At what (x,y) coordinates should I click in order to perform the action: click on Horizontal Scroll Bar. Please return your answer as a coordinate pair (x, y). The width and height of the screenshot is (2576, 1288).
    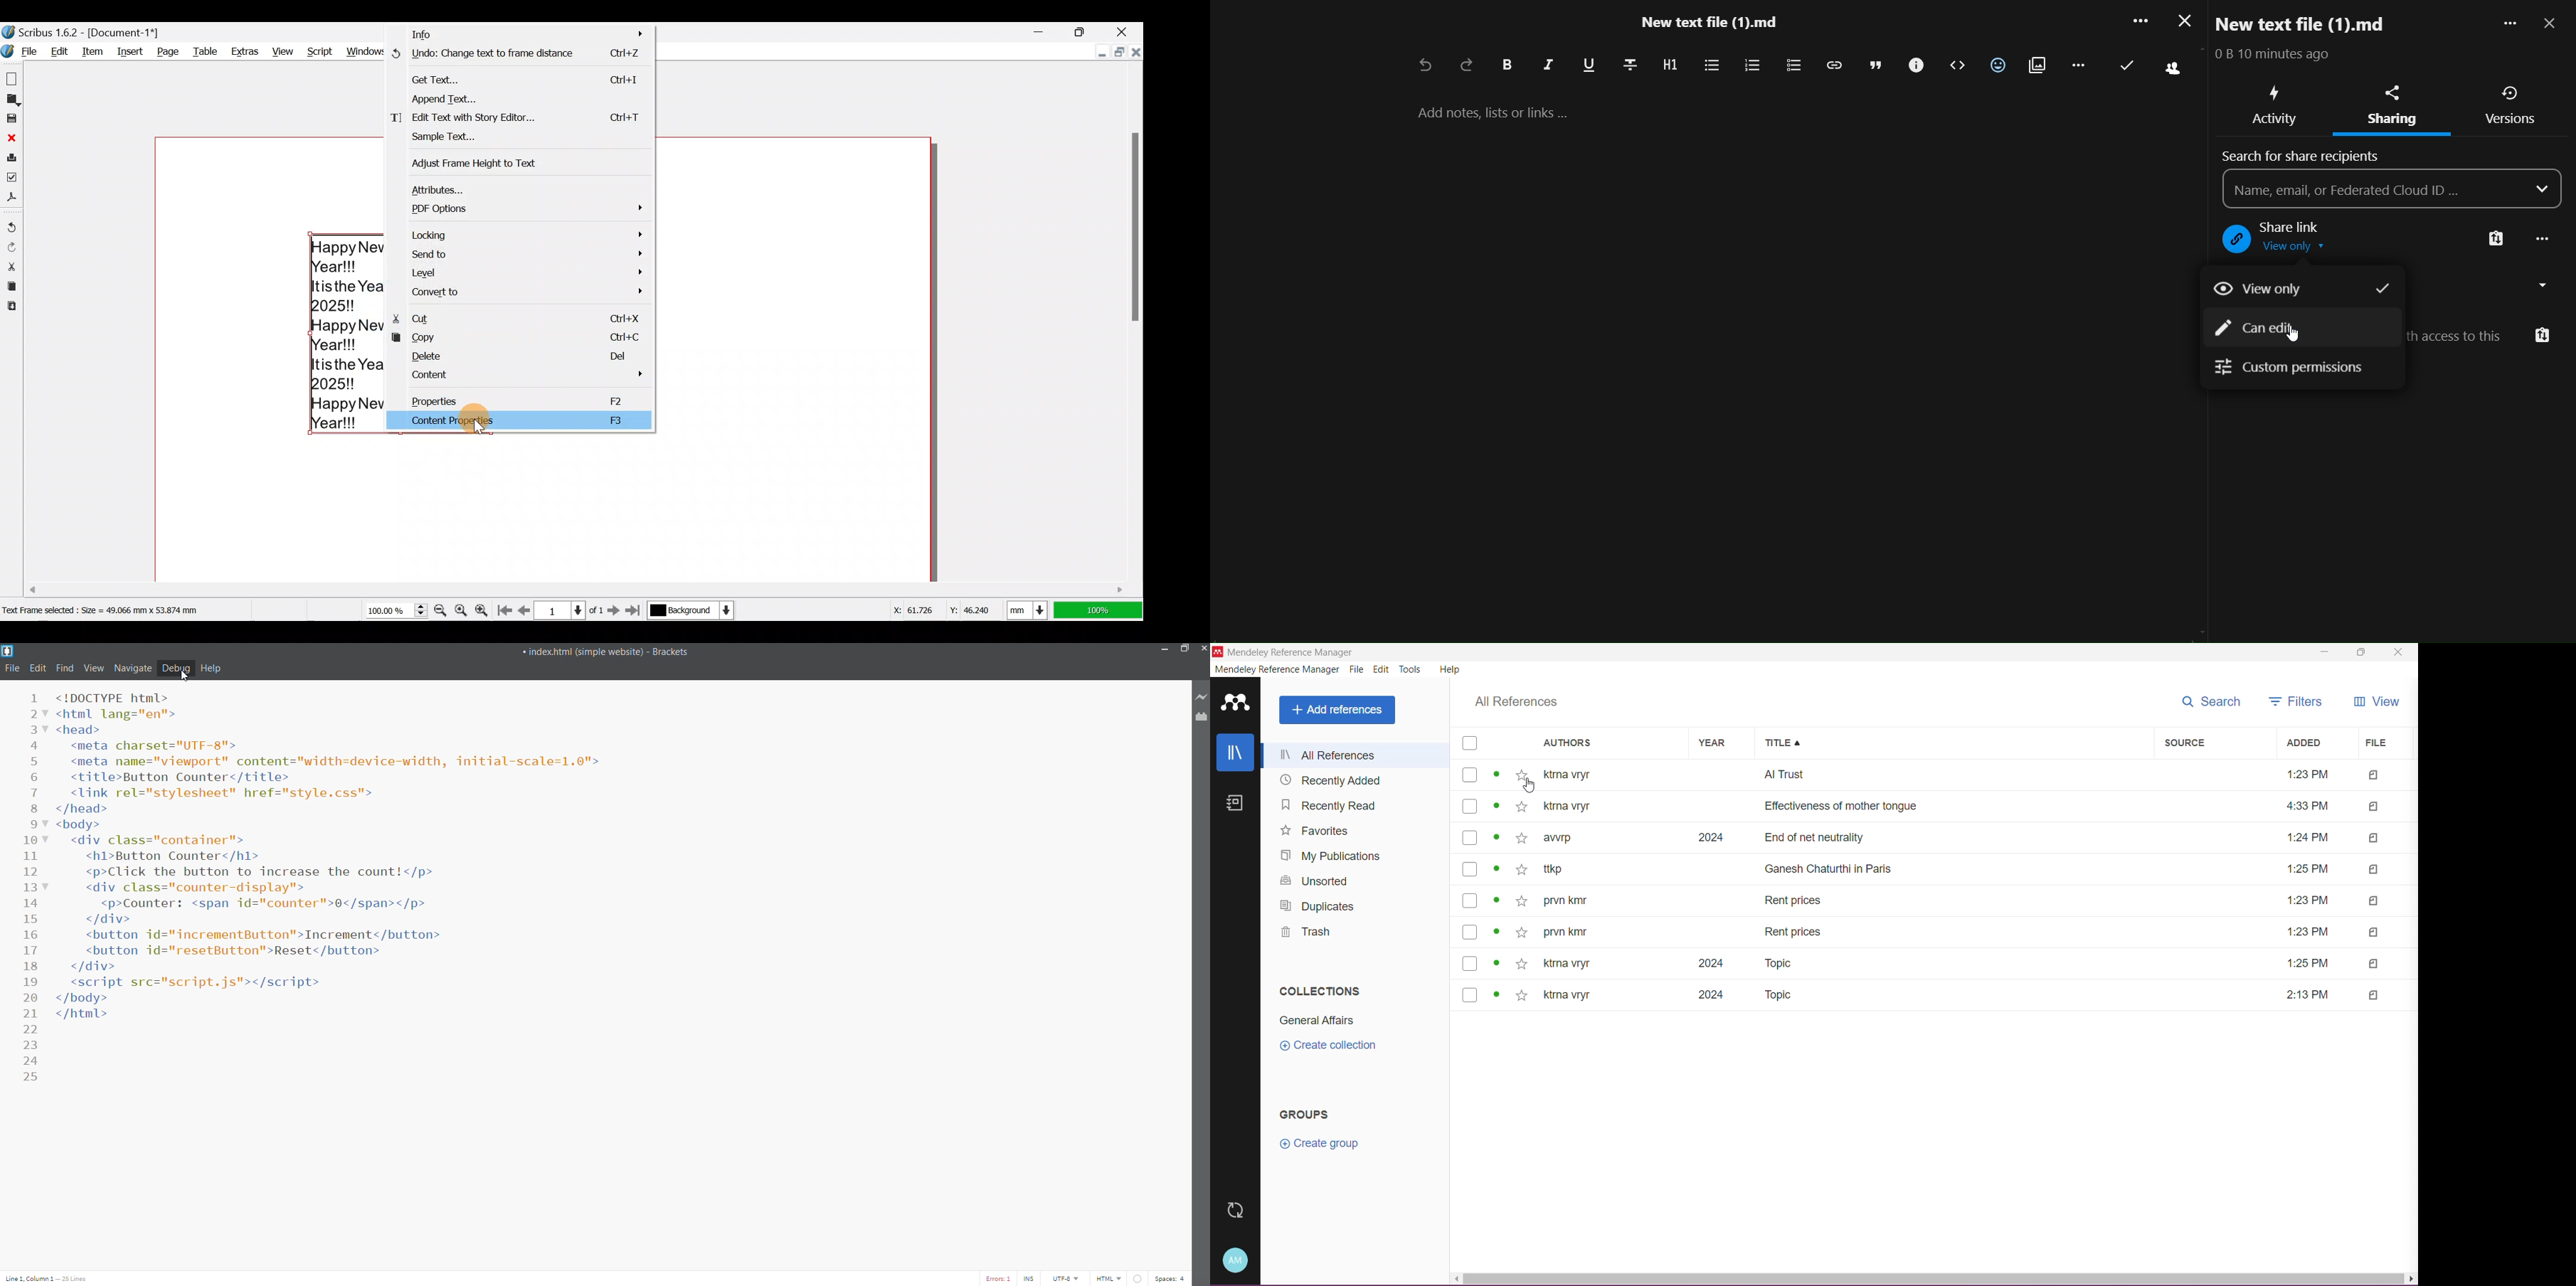
    Looking at the image, I should click on (1934, 1278).